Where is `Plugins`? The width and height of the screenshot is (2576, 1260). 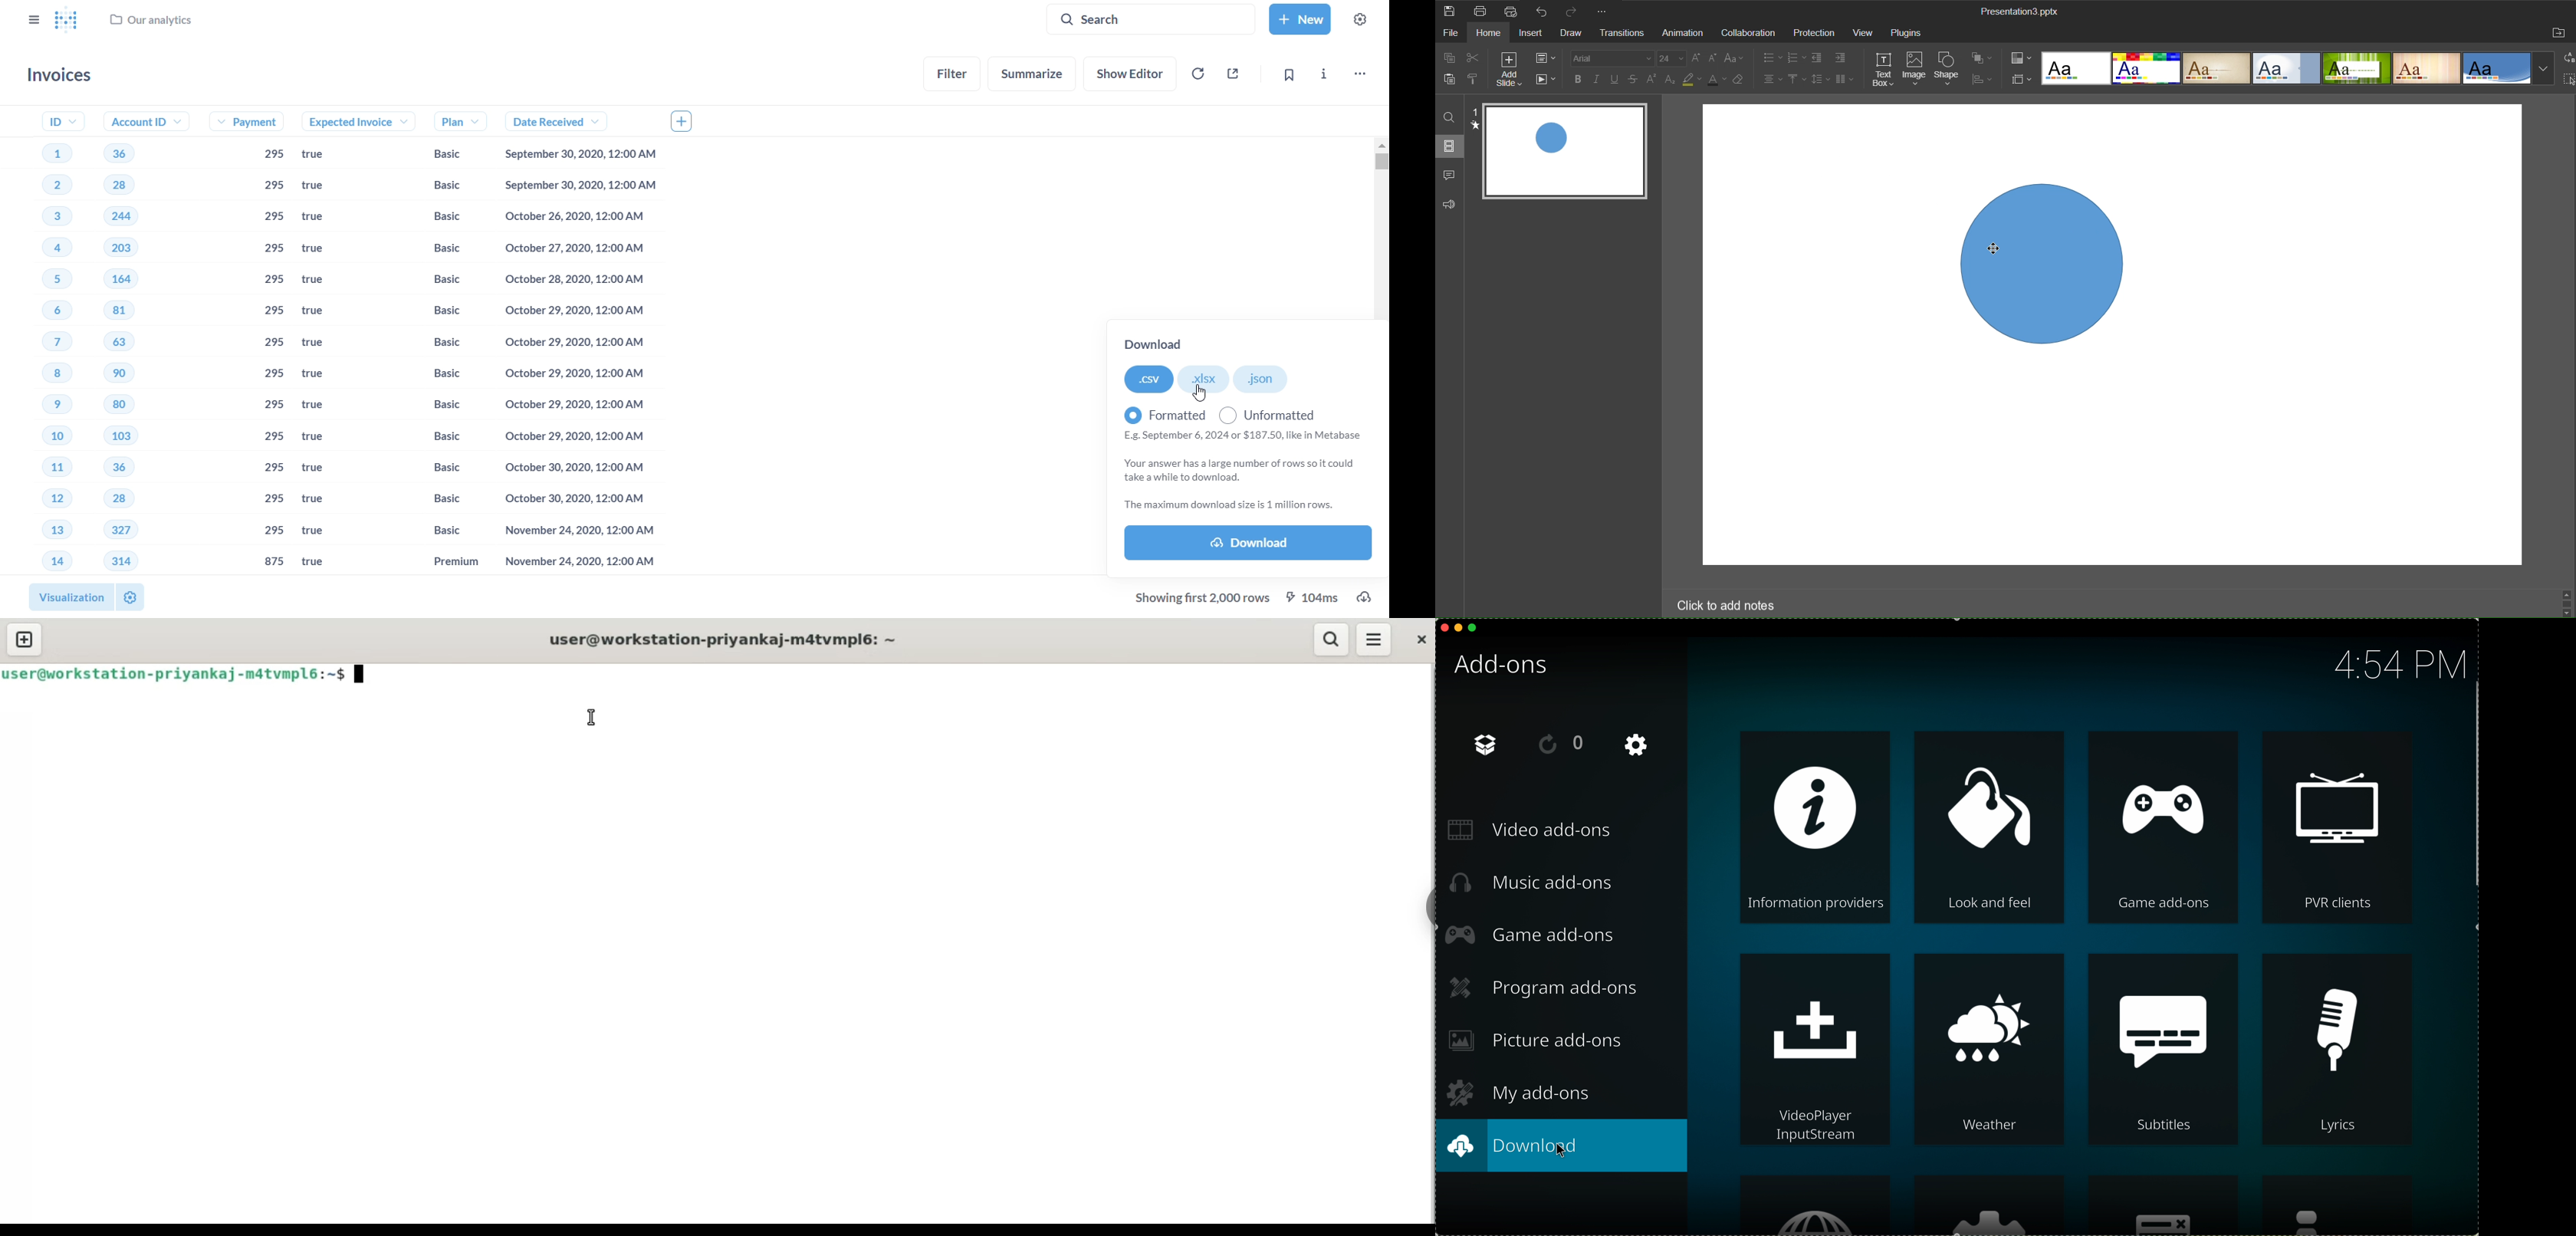
Plugins is located at coordinates (1904, 34).